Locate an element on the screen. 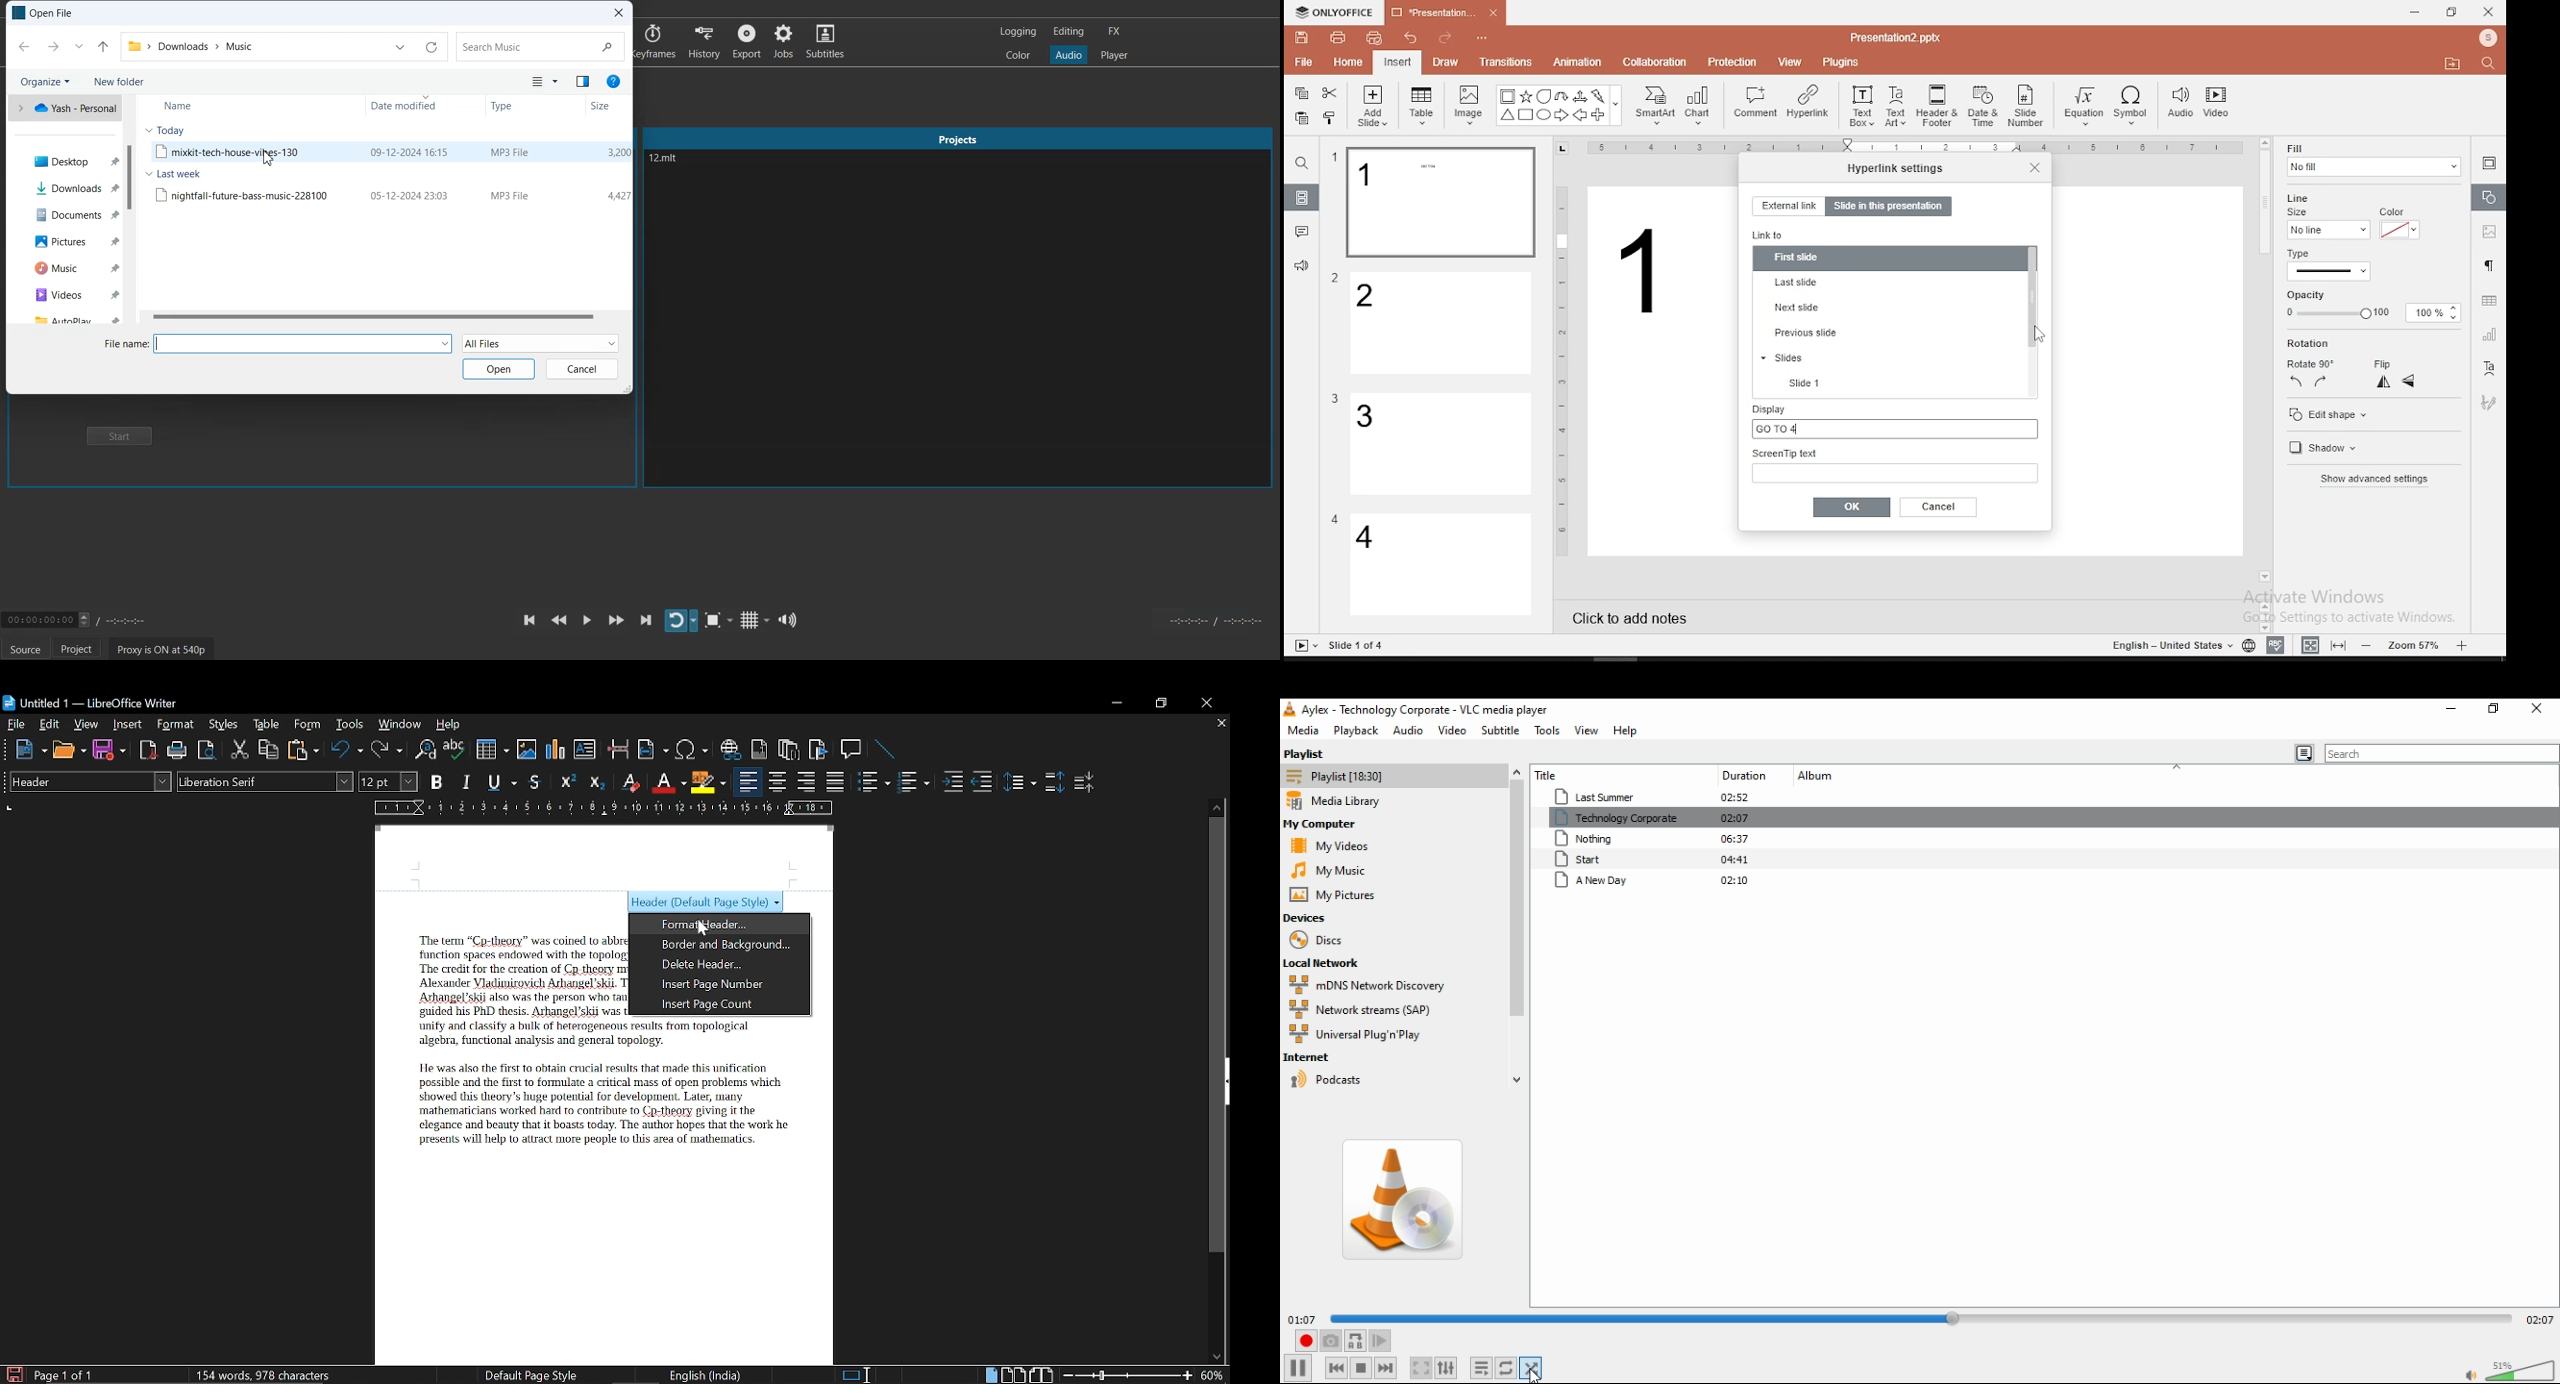  Multiple page view is located at coordinates (1013, 1375).